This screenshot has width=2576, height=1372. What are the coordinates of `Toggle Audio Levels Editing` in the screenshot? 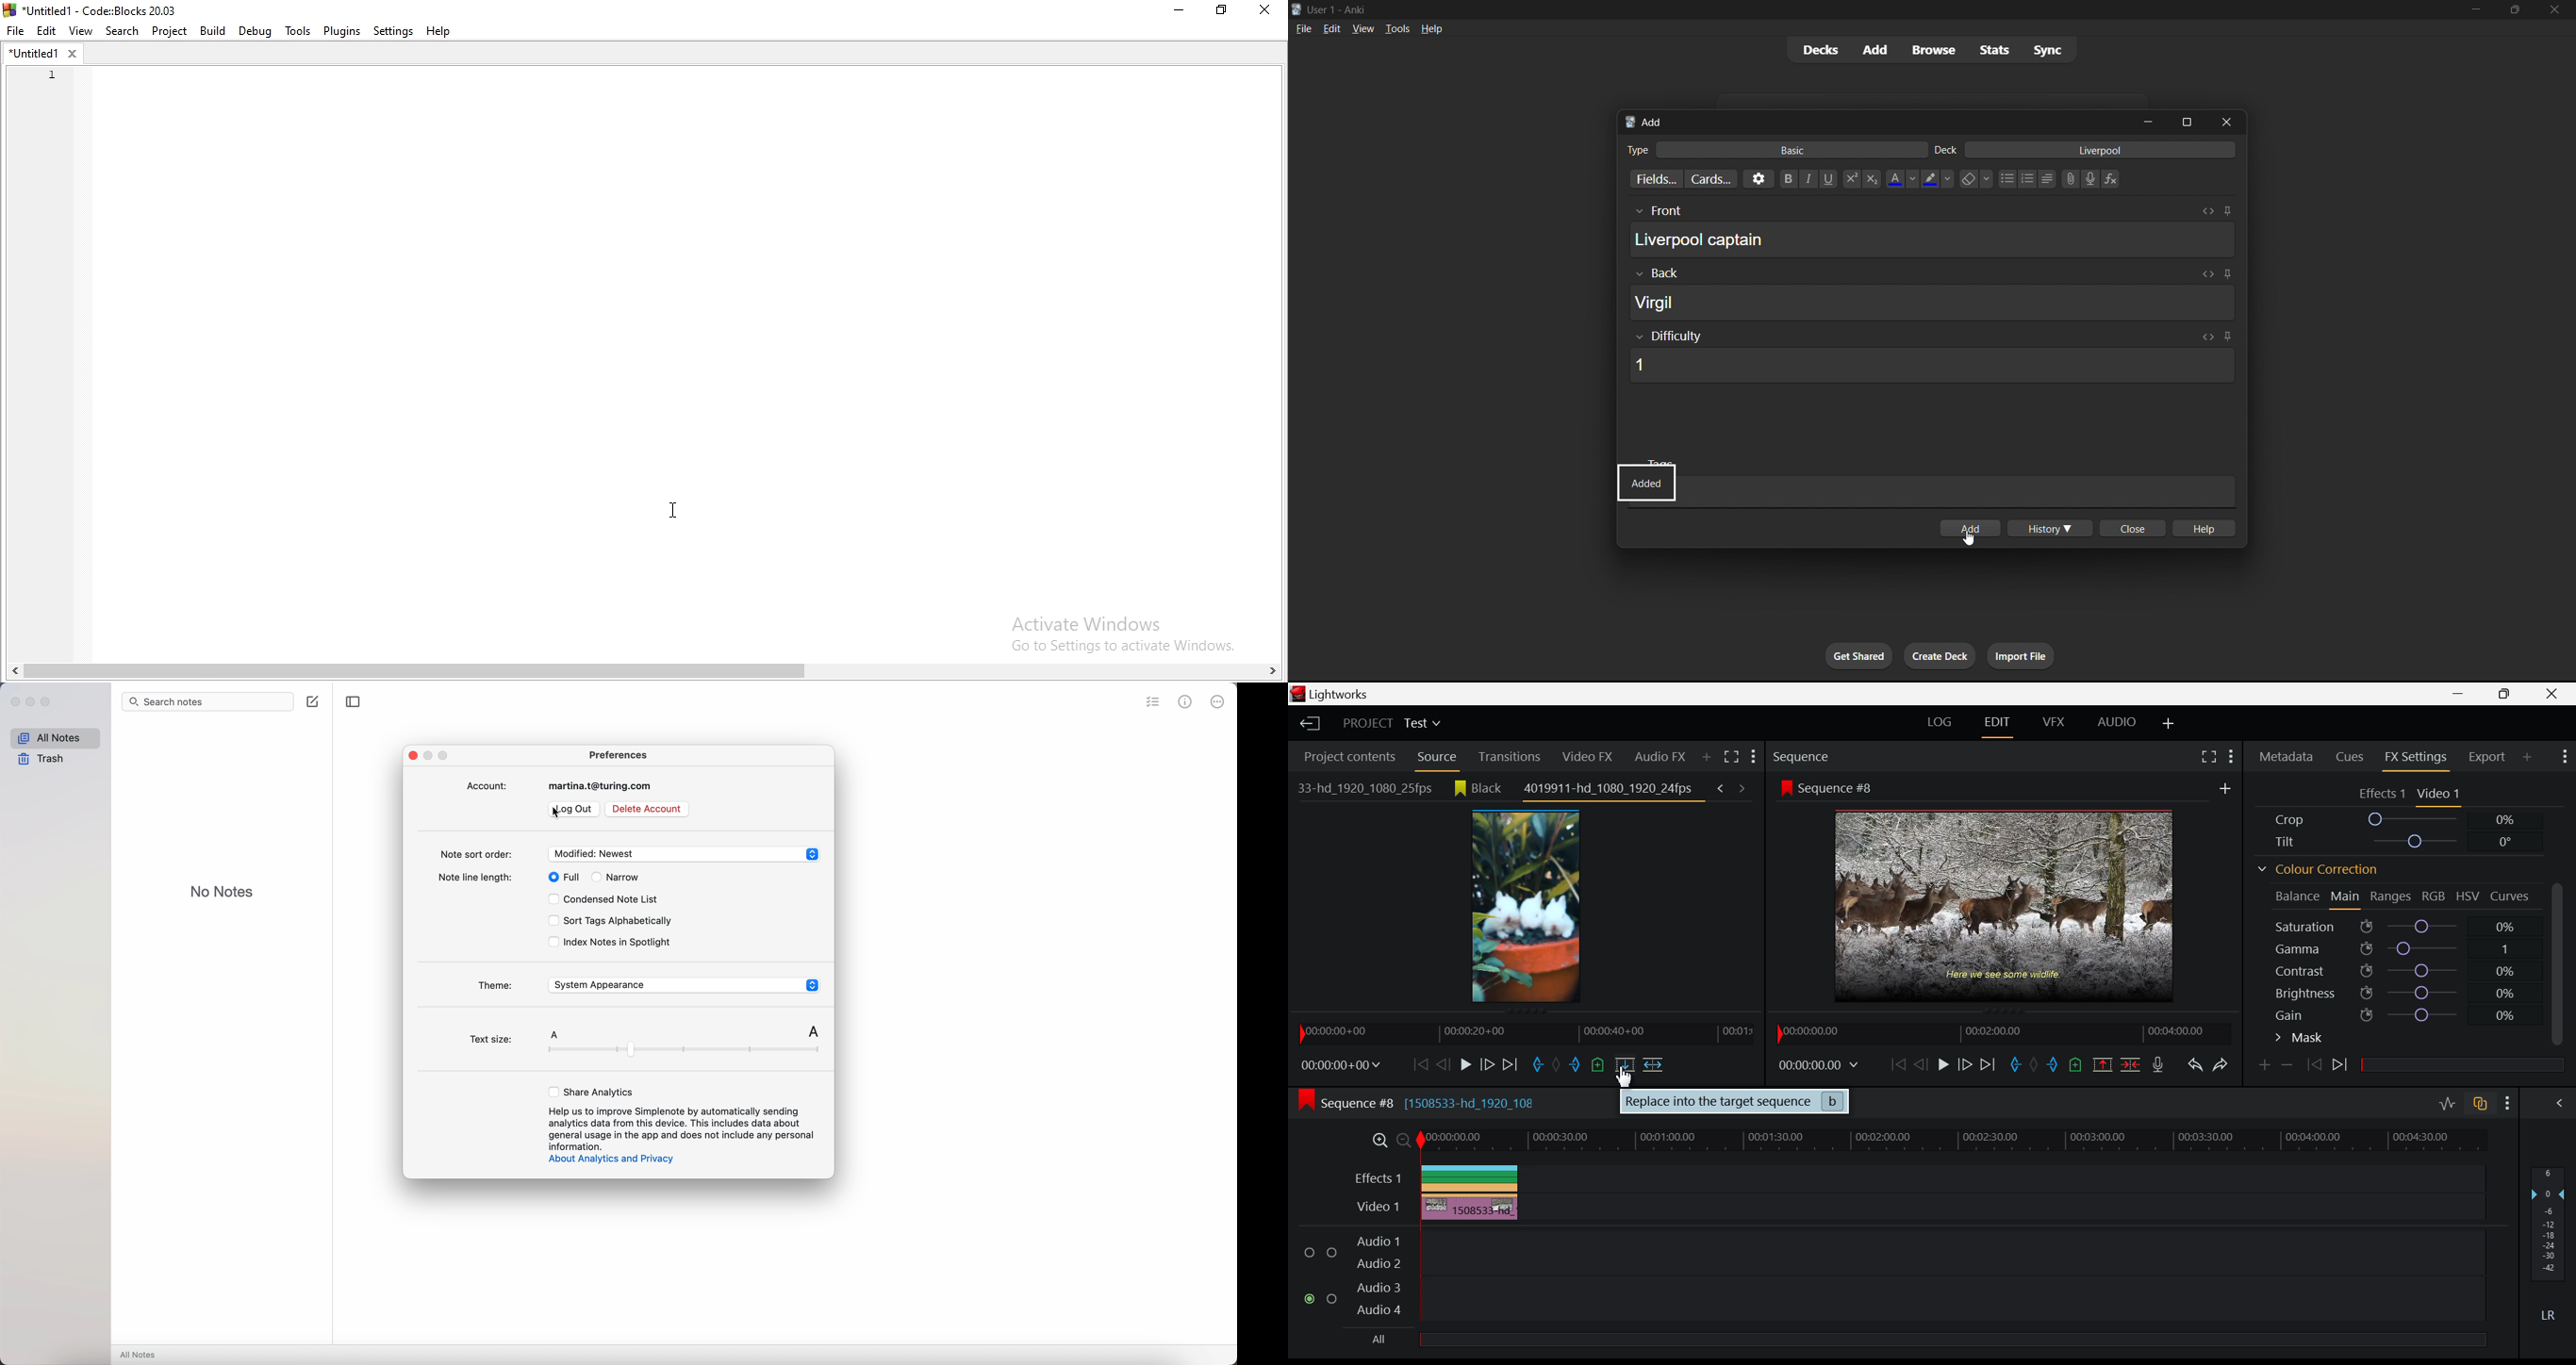 It's located at (2447, 1105).